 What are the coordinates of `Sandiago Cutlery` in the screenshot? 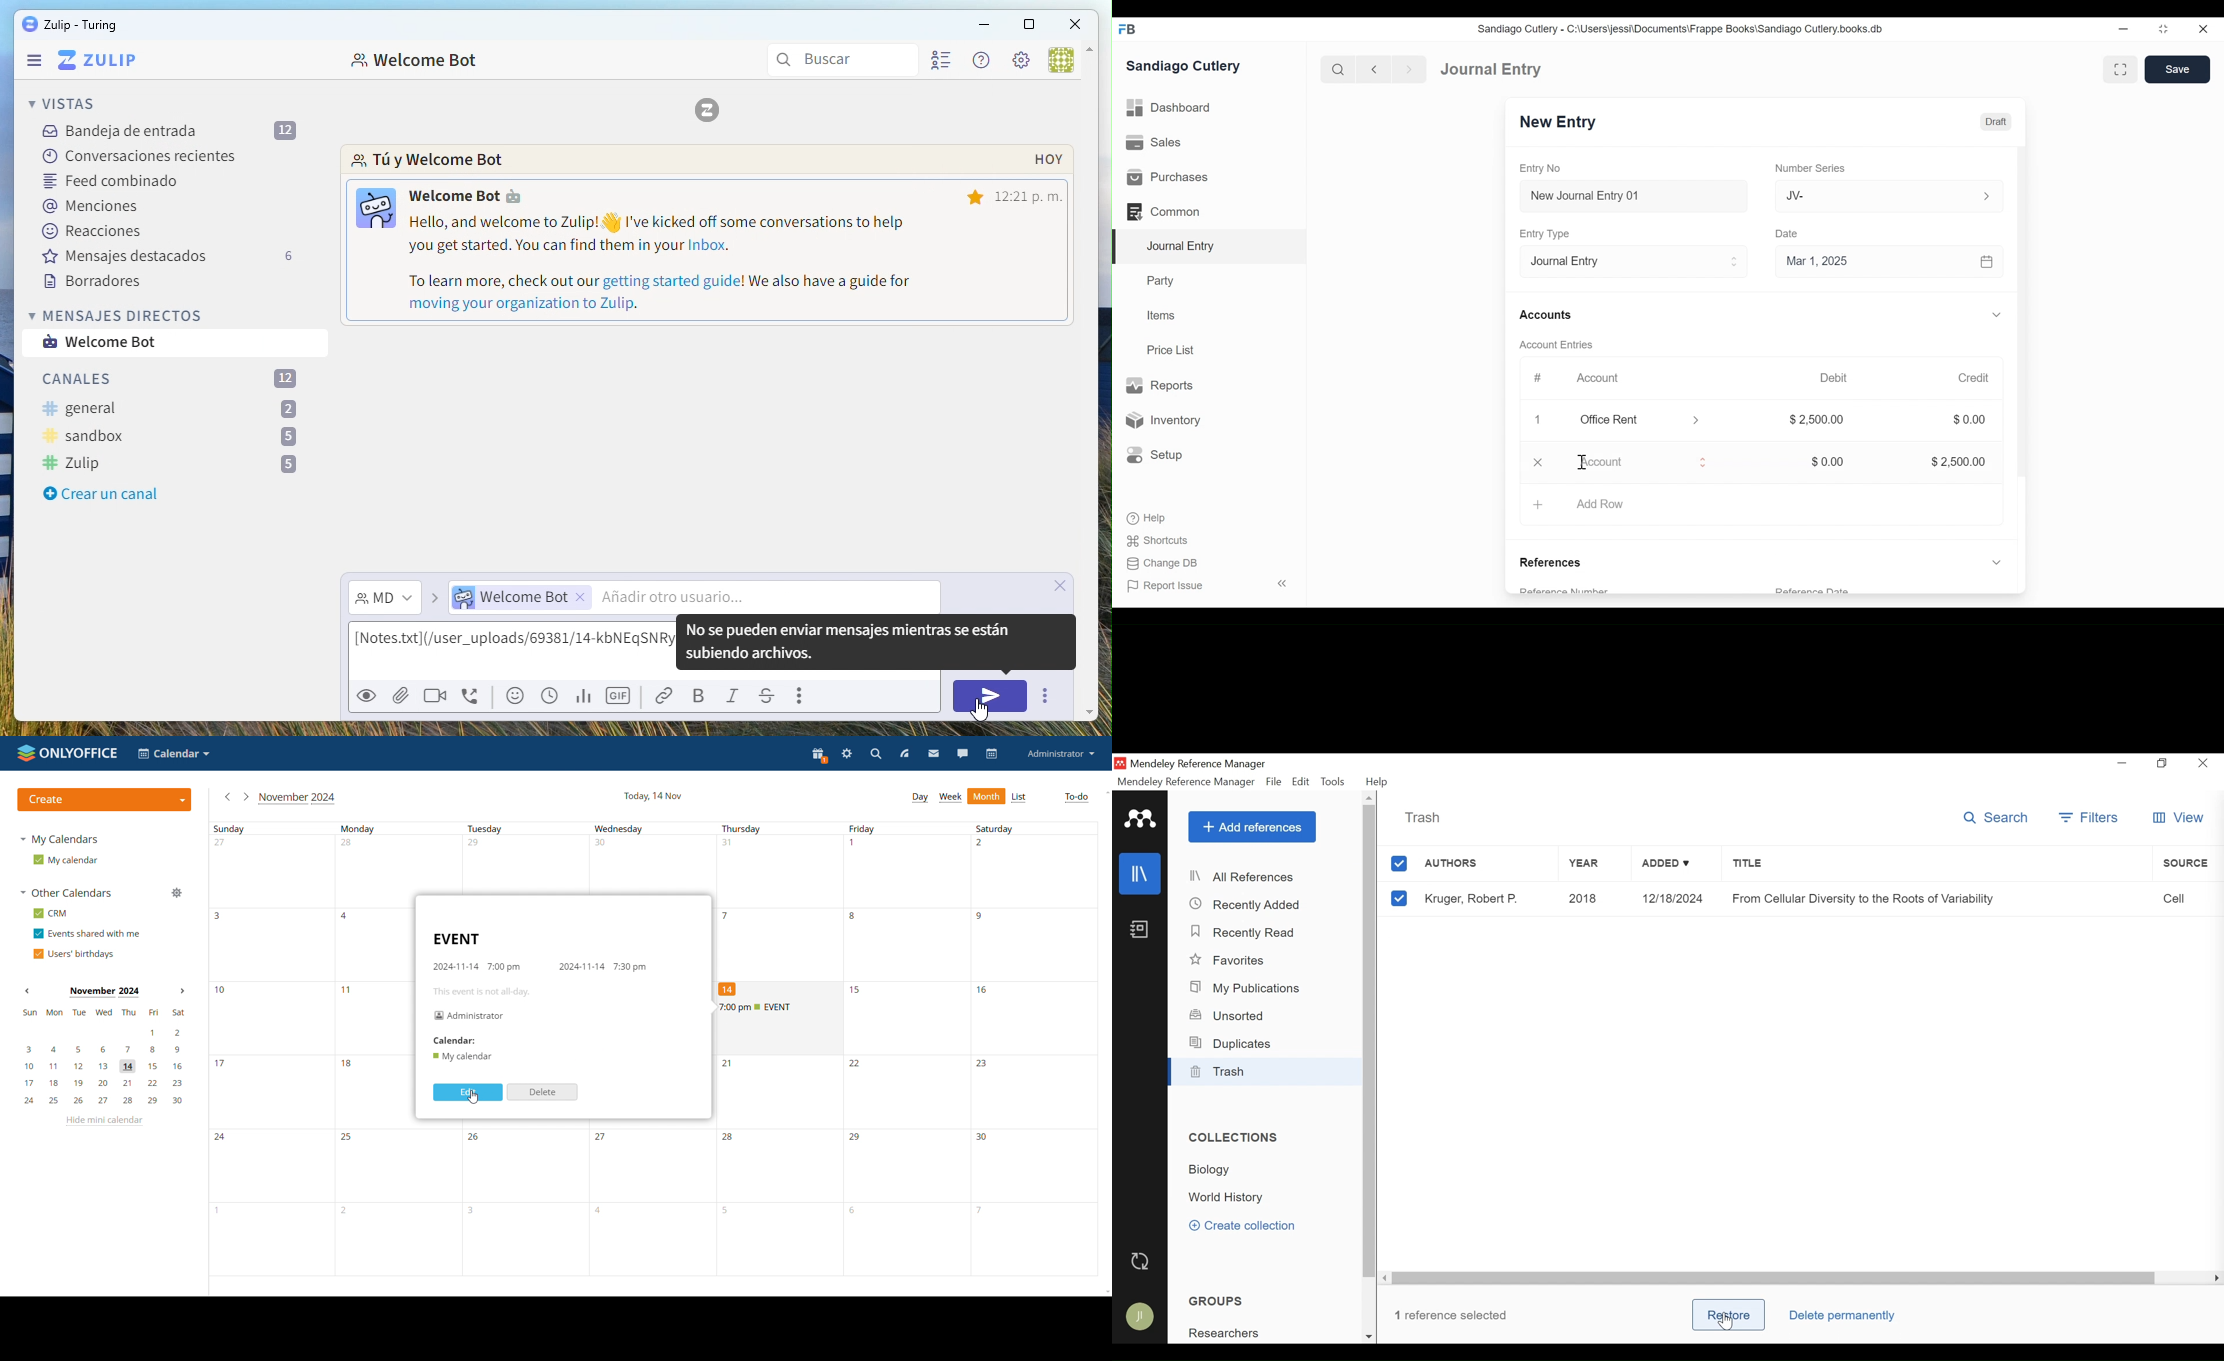 It's located at (1190, 67).